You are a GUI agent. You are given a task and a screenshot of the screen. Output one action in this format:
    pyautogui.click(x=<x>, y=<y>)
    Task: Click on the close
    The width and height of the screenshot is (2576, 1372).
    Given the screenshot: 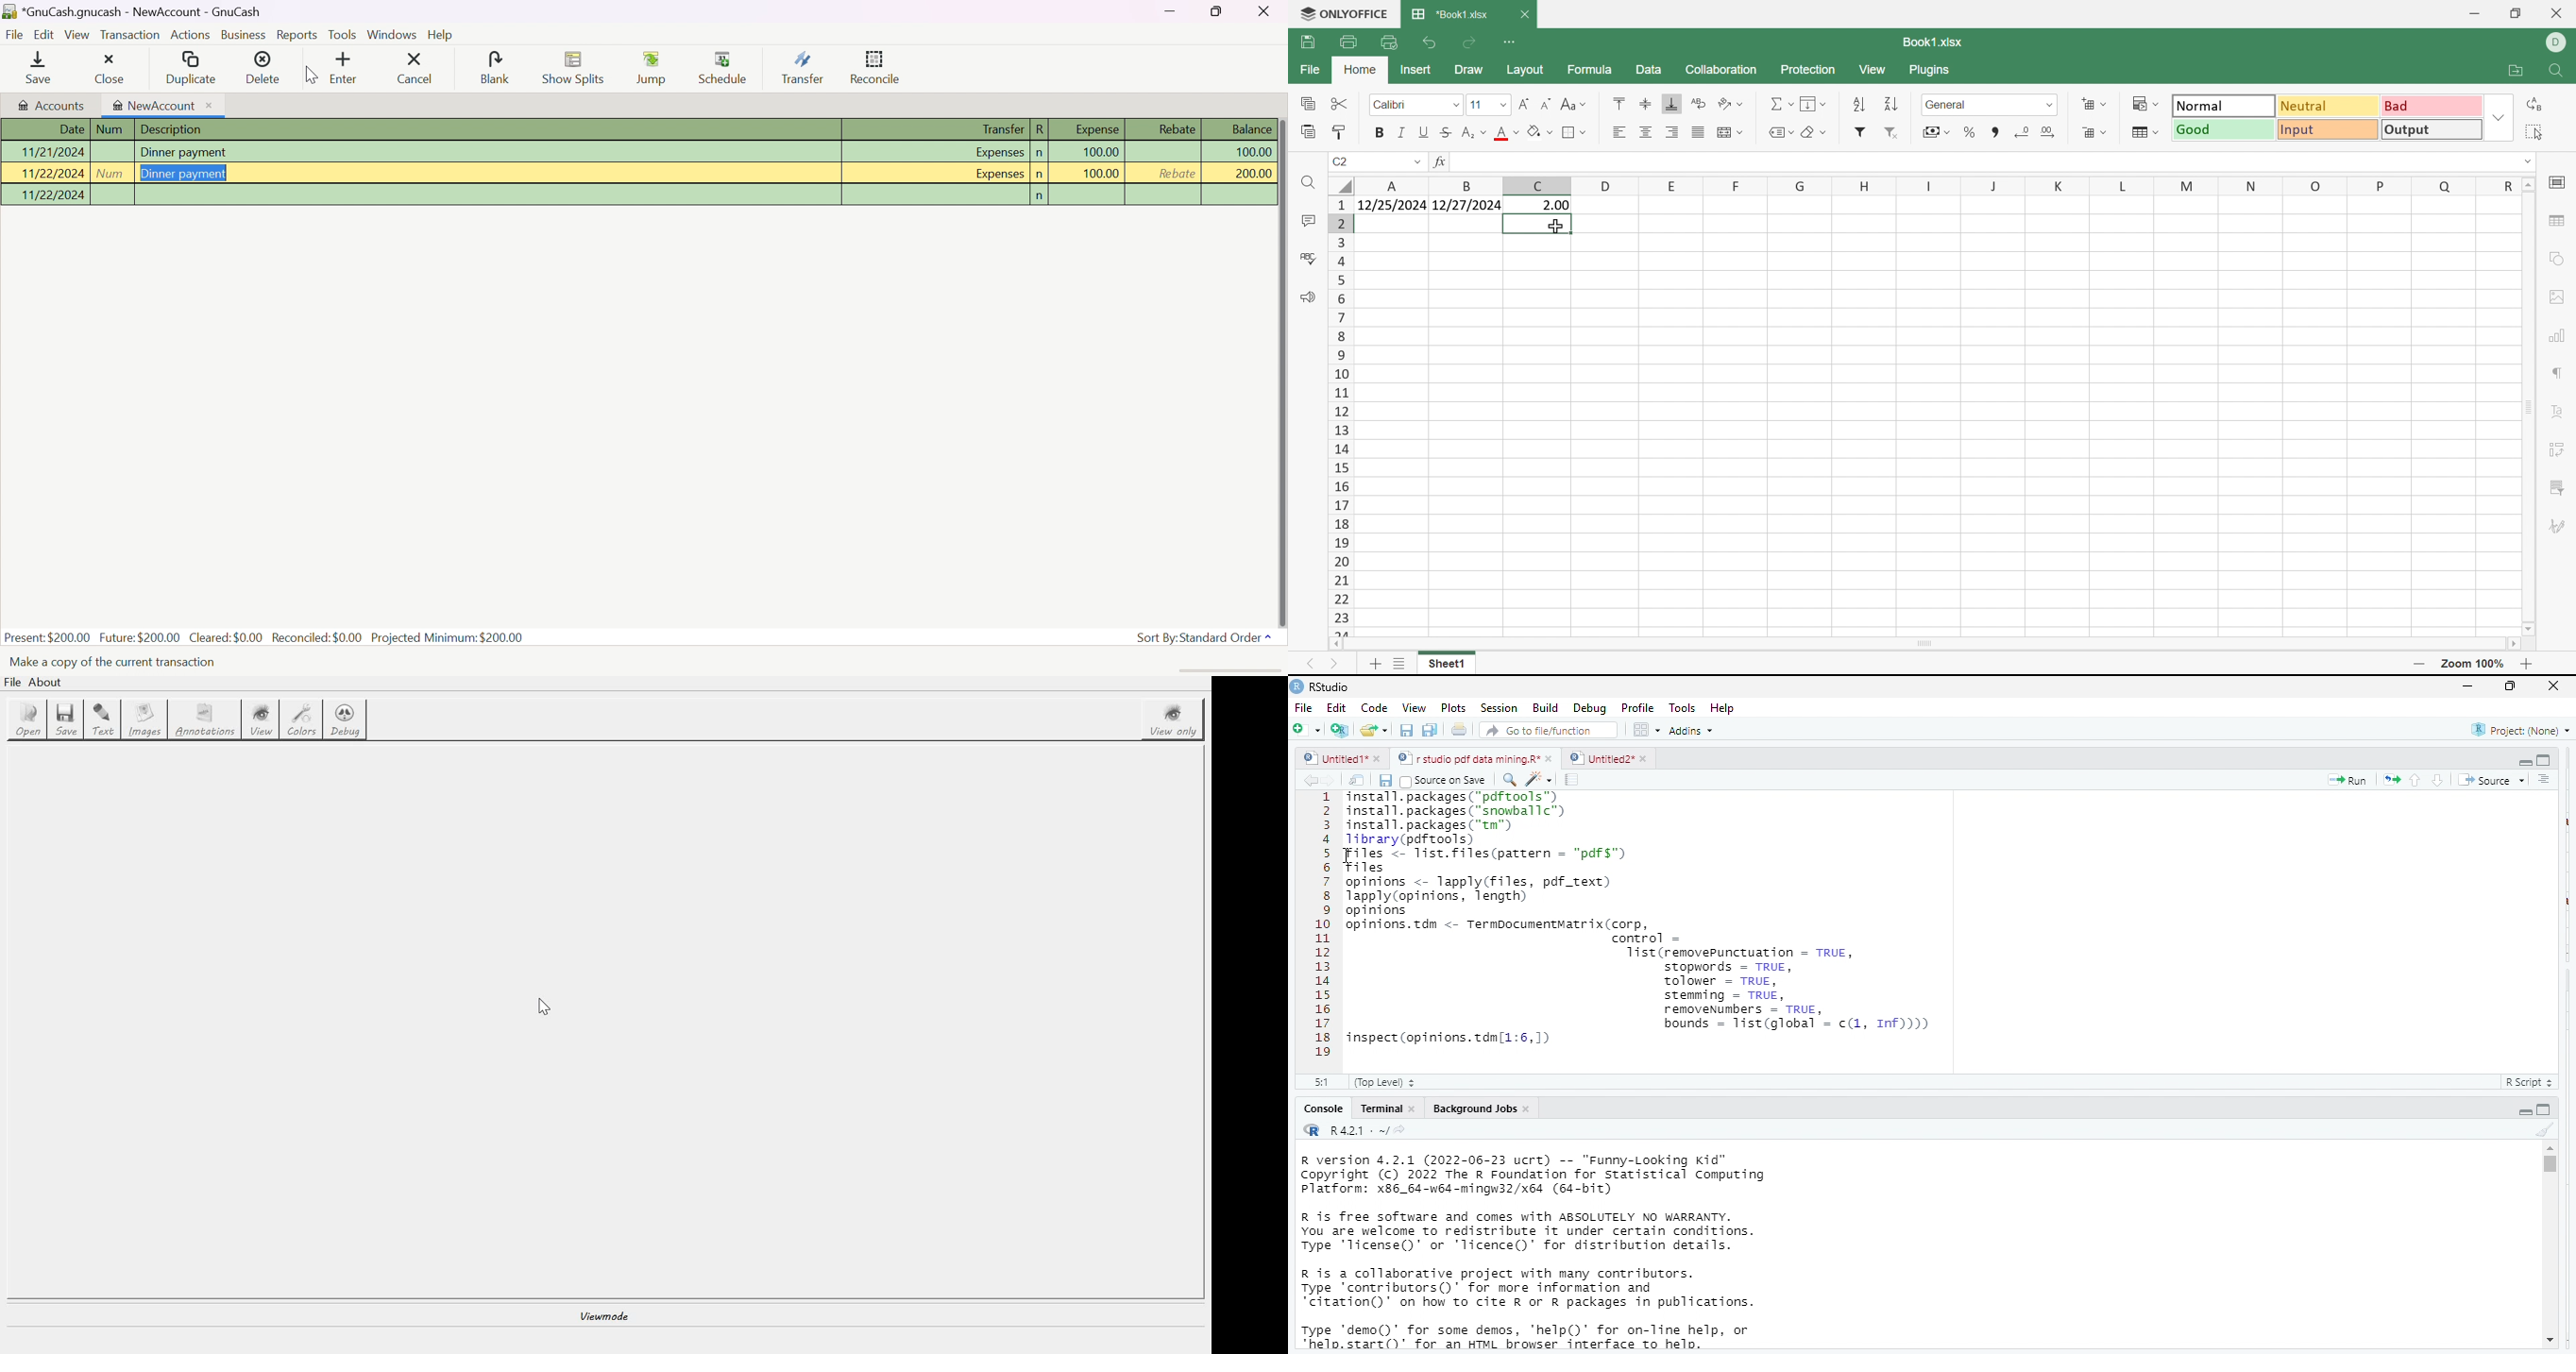 What is the action you would take?
    pyautogui.click(x=1529, y=1109)
    